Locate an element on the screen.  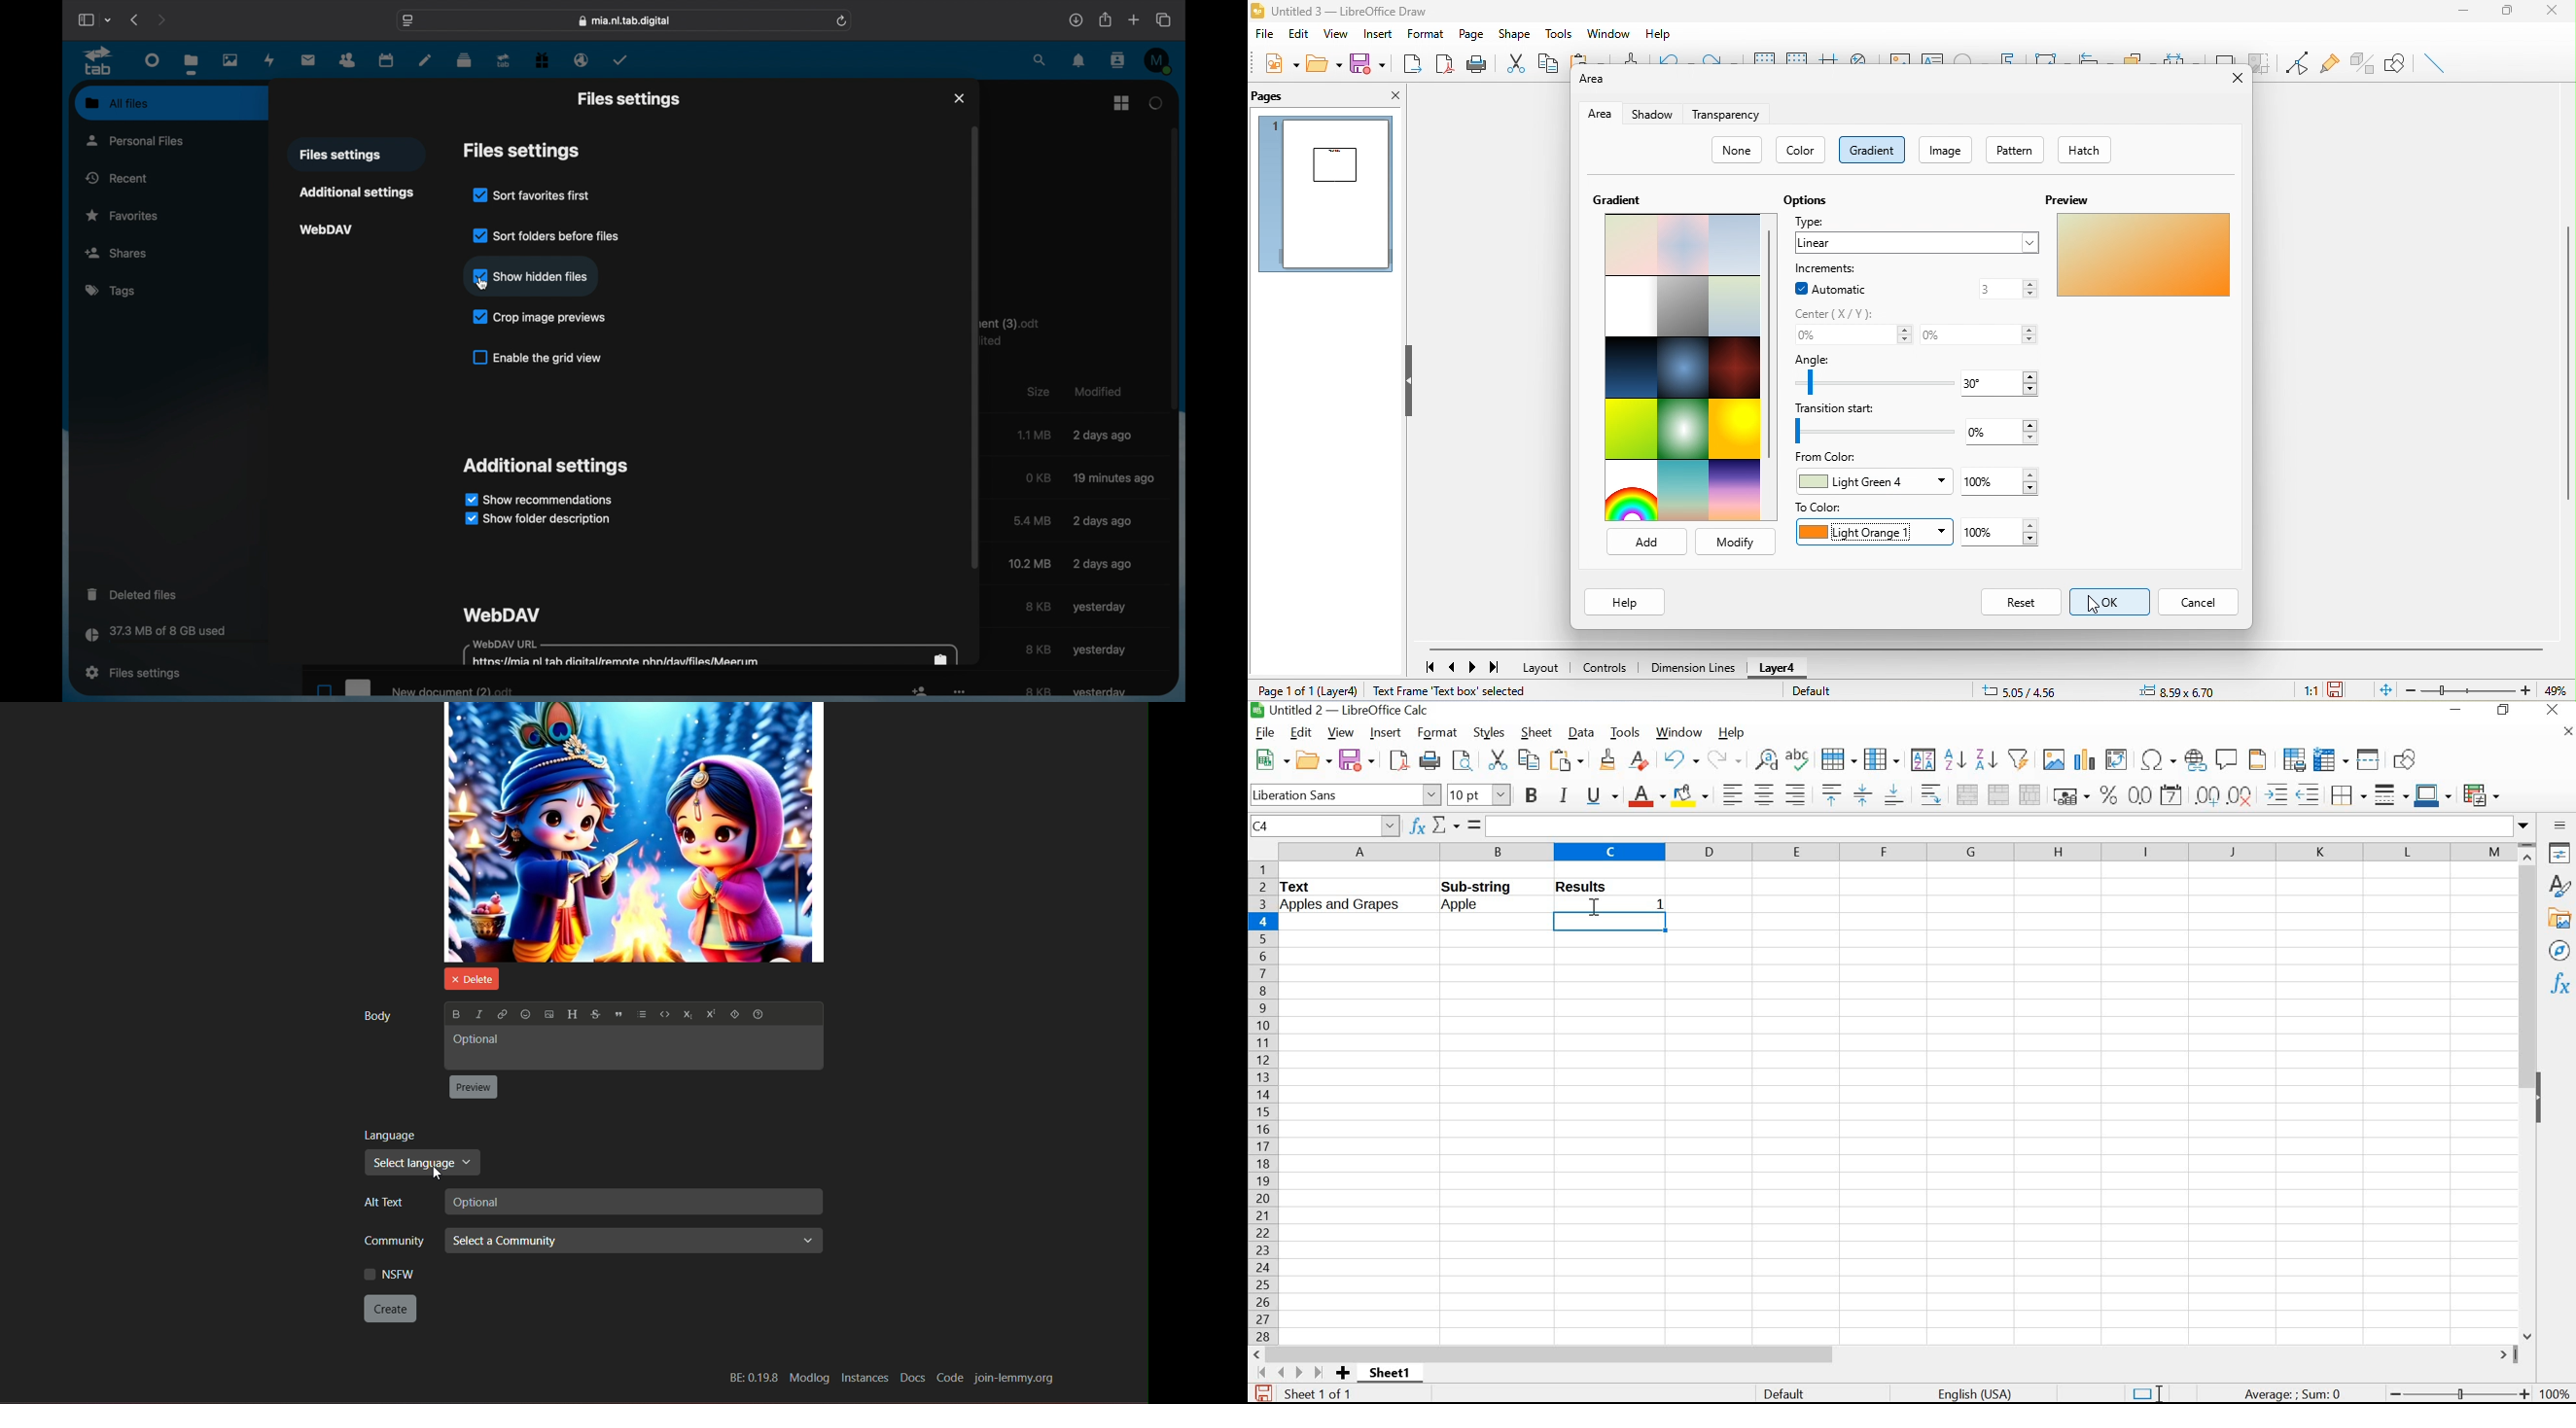
layout is located at coordinates (1543, 667).